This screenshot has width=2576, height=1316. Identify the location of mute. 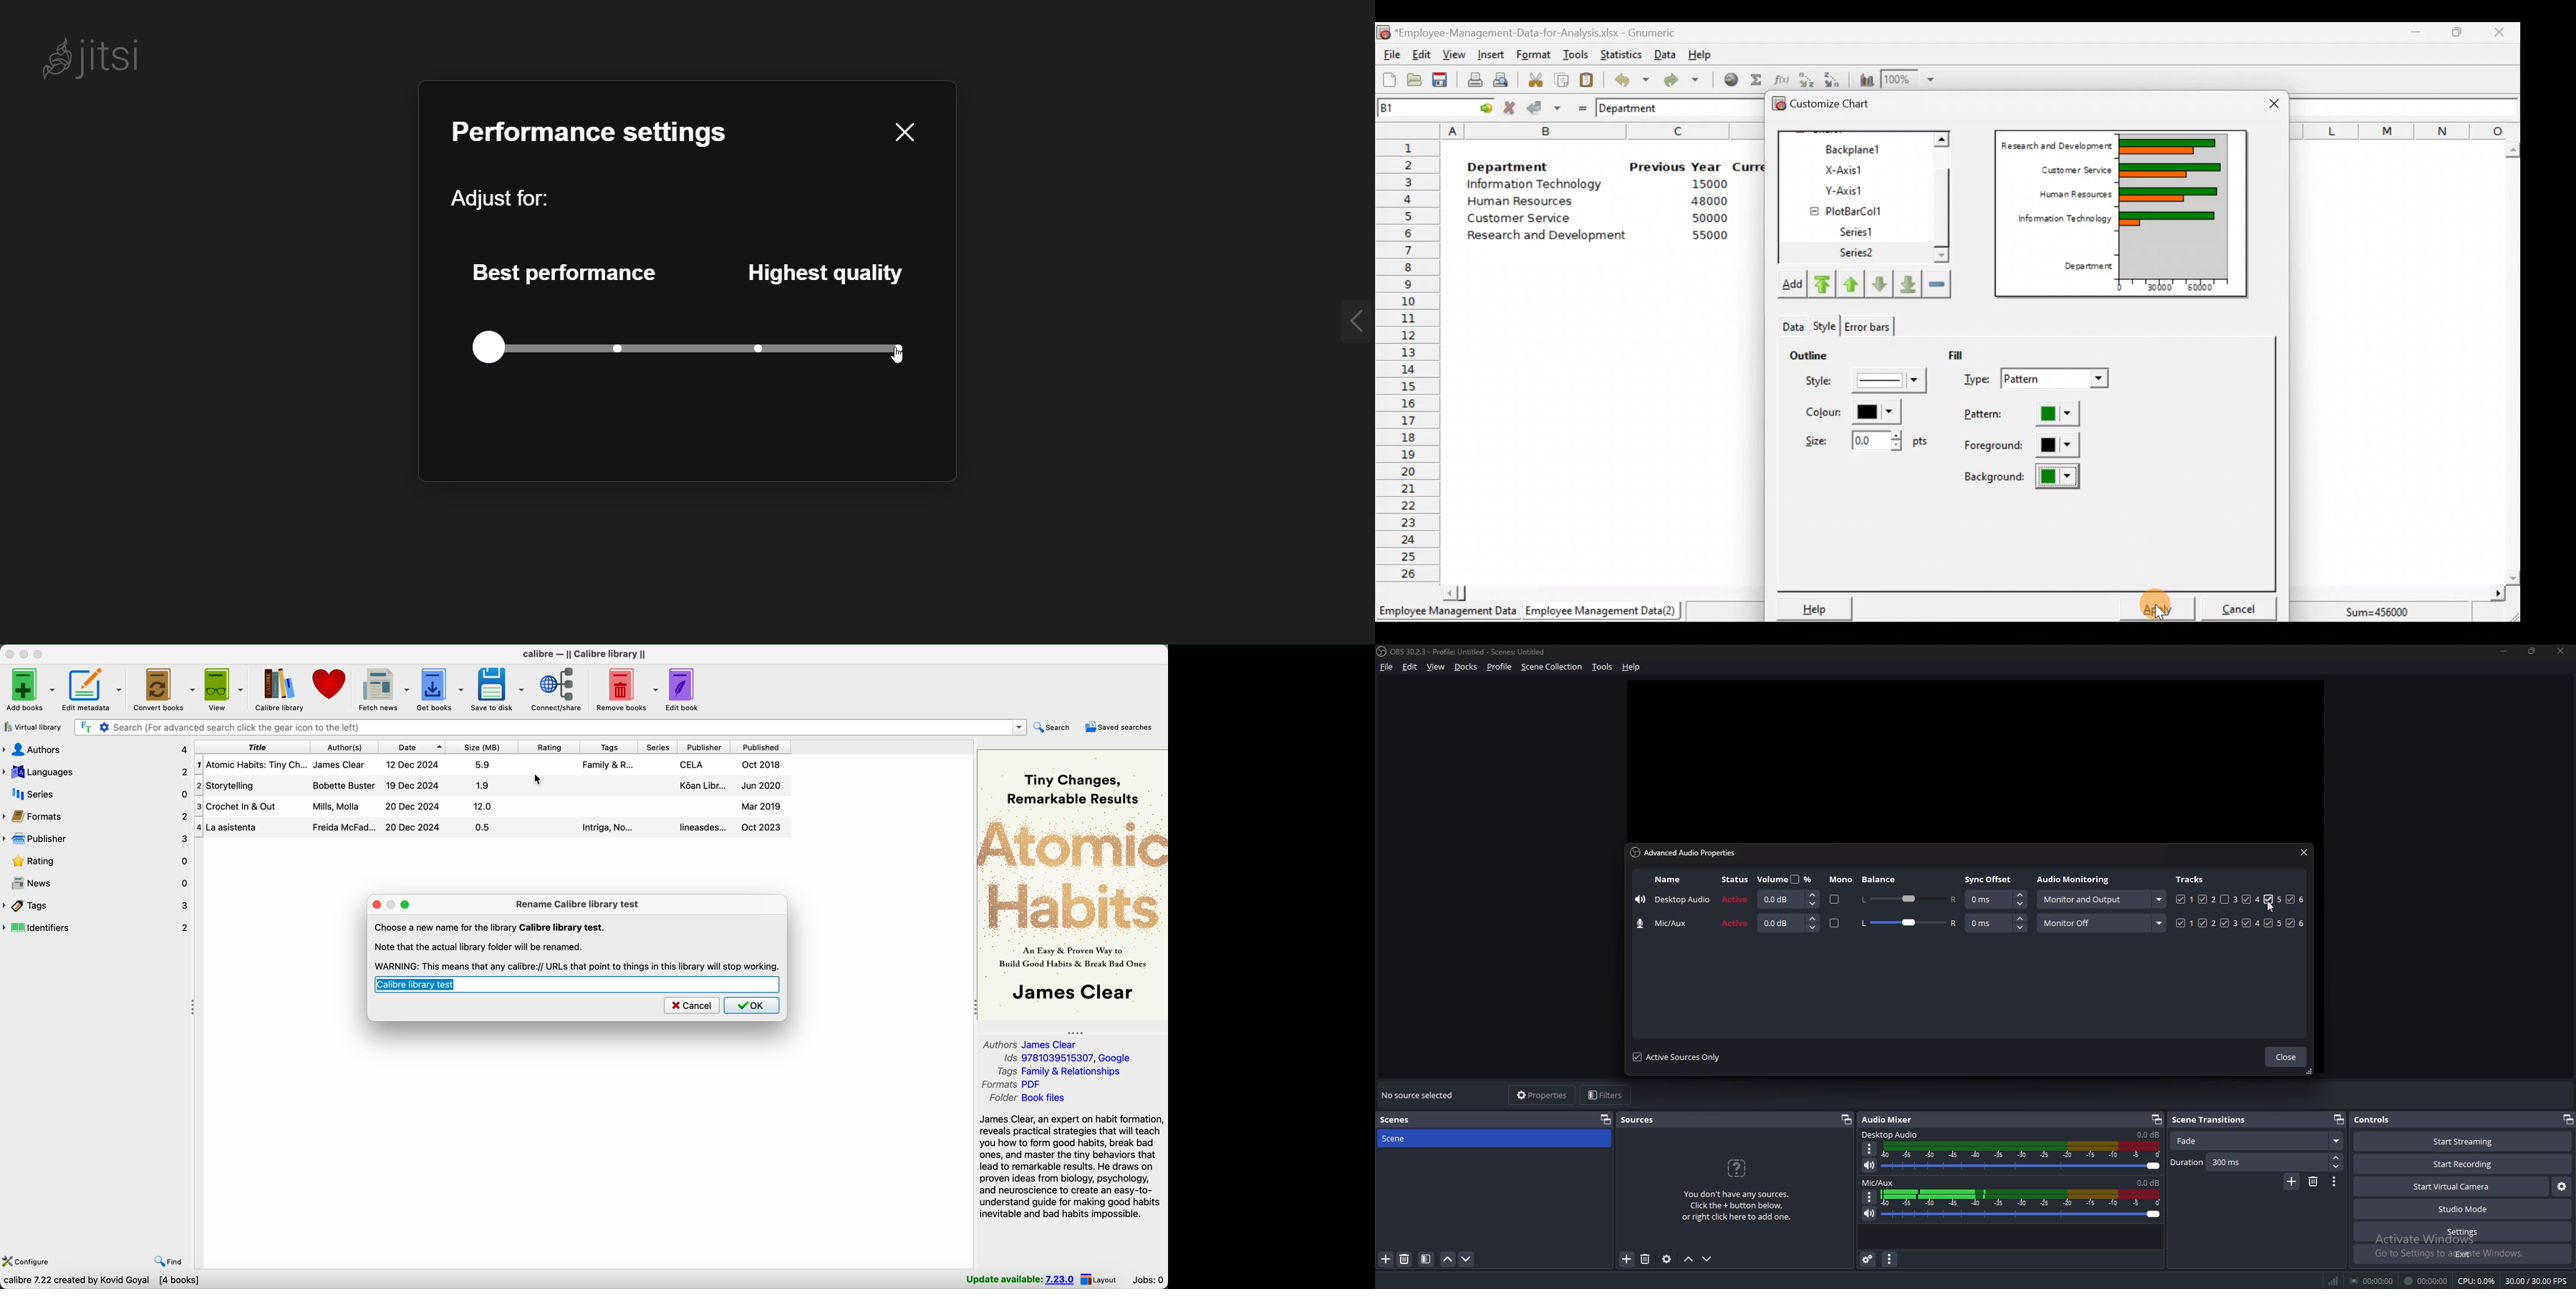
(1870, 1165).